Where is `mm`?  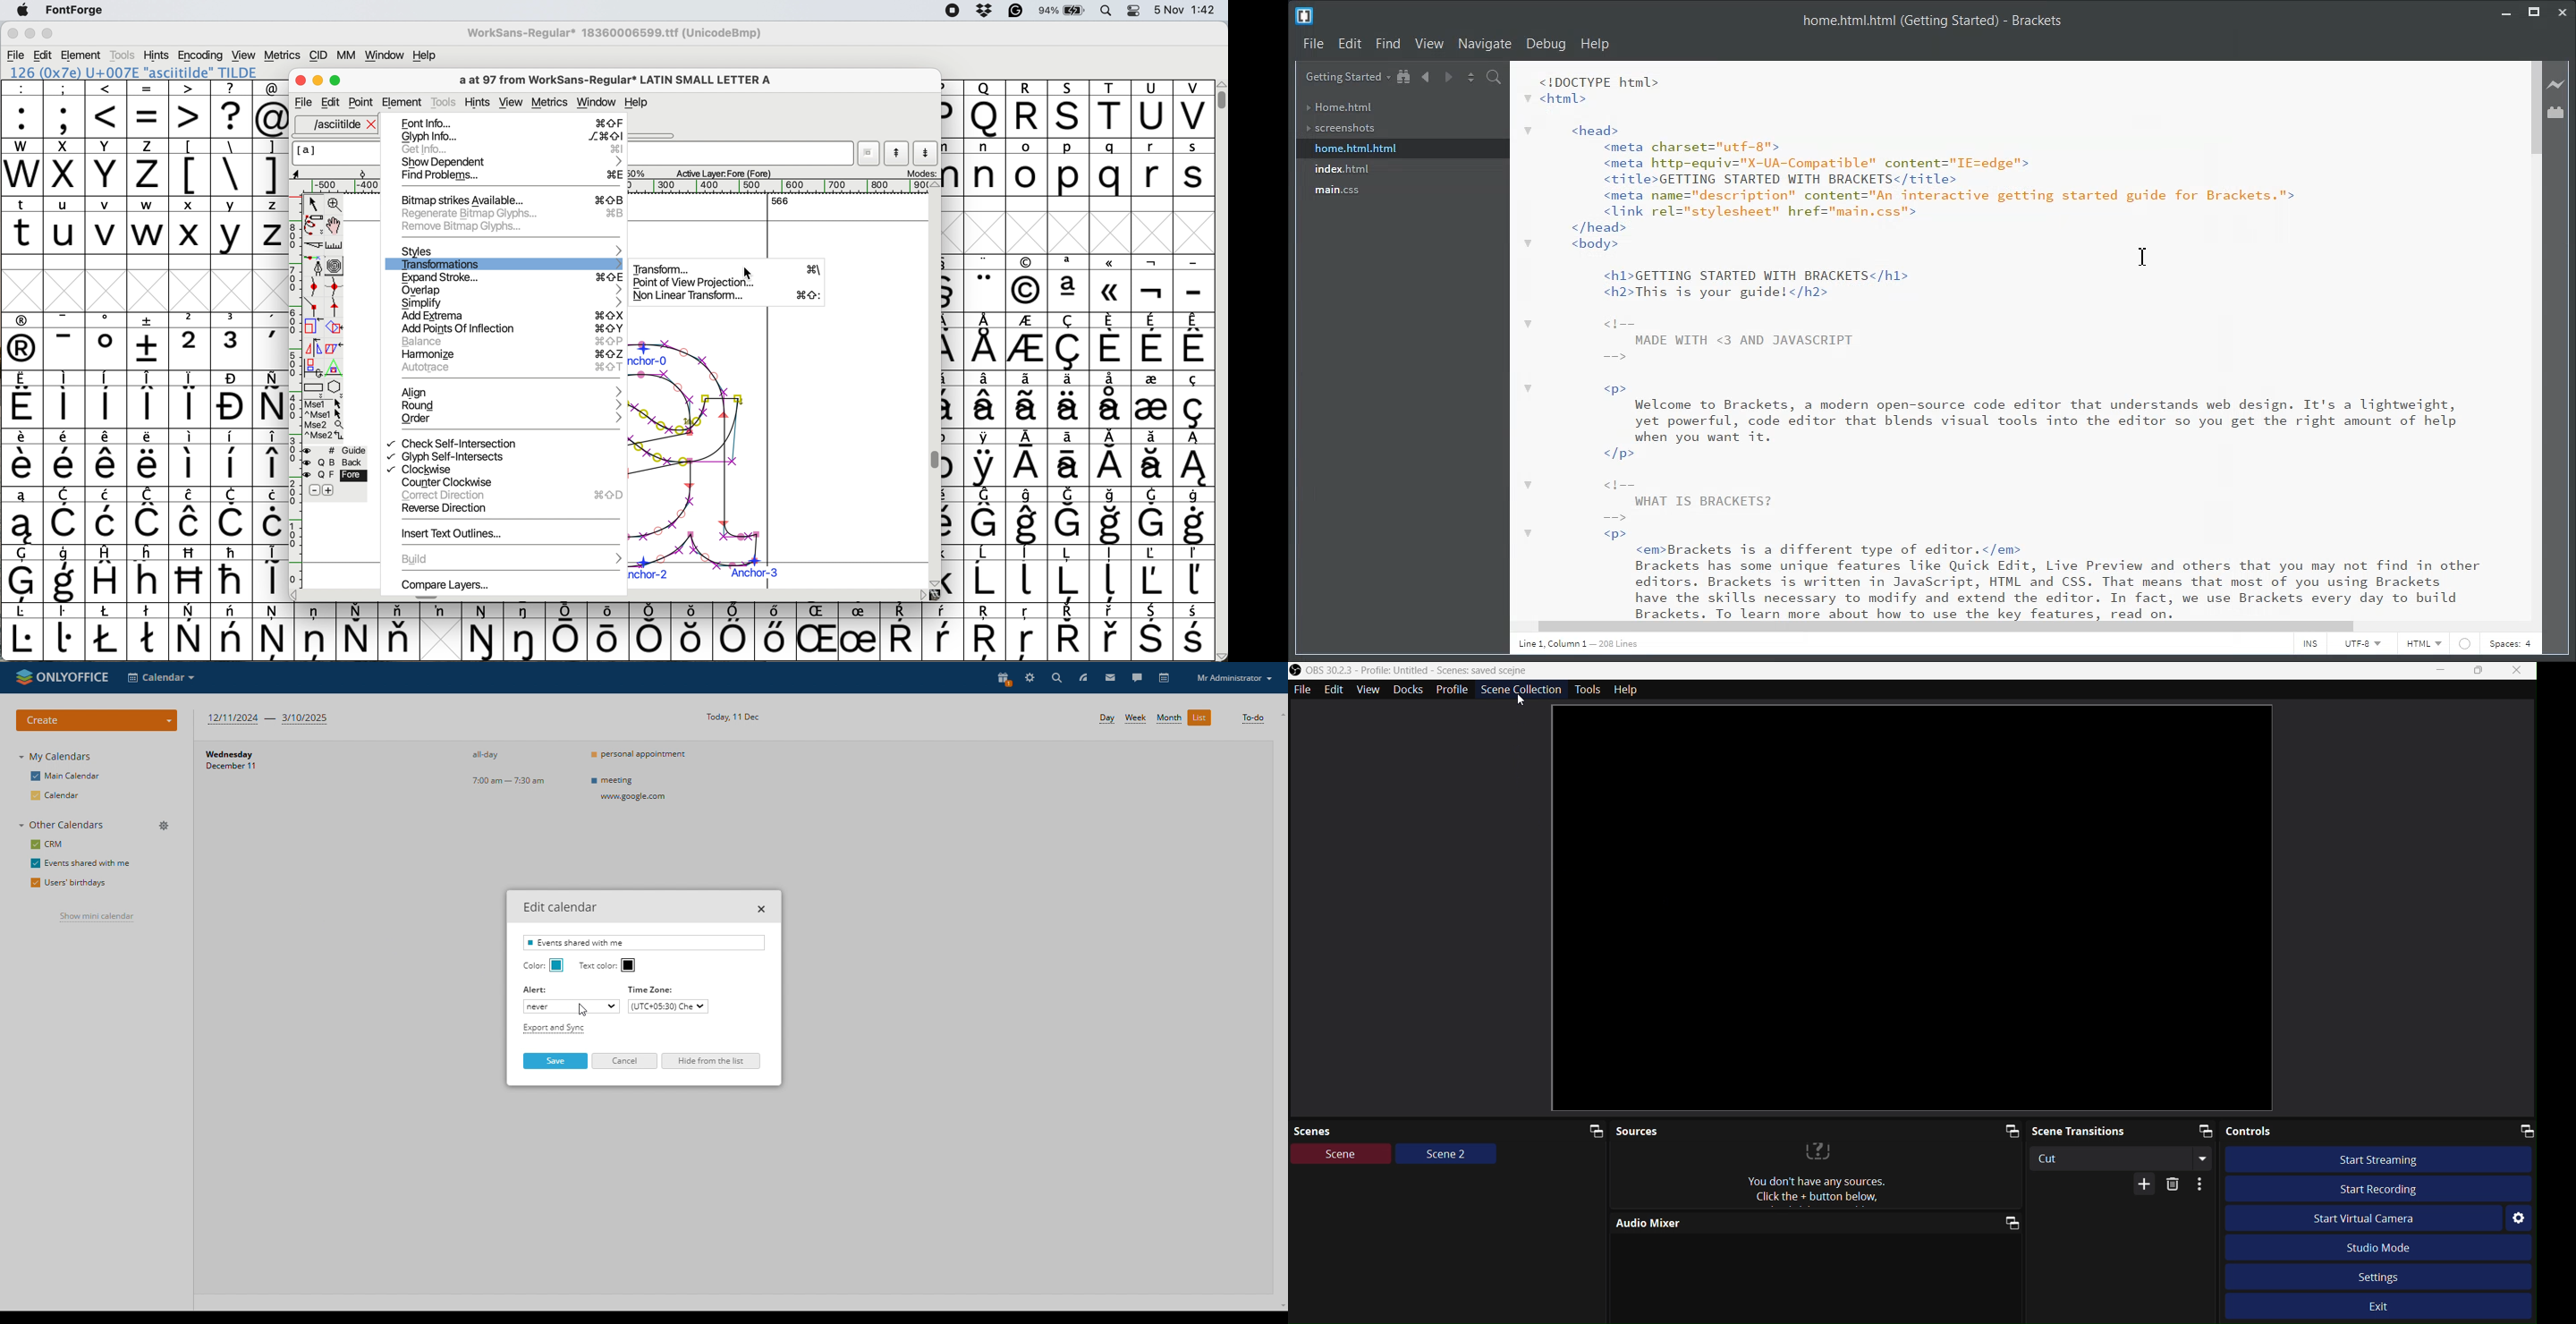 mm is located at coordinates (345, 55).